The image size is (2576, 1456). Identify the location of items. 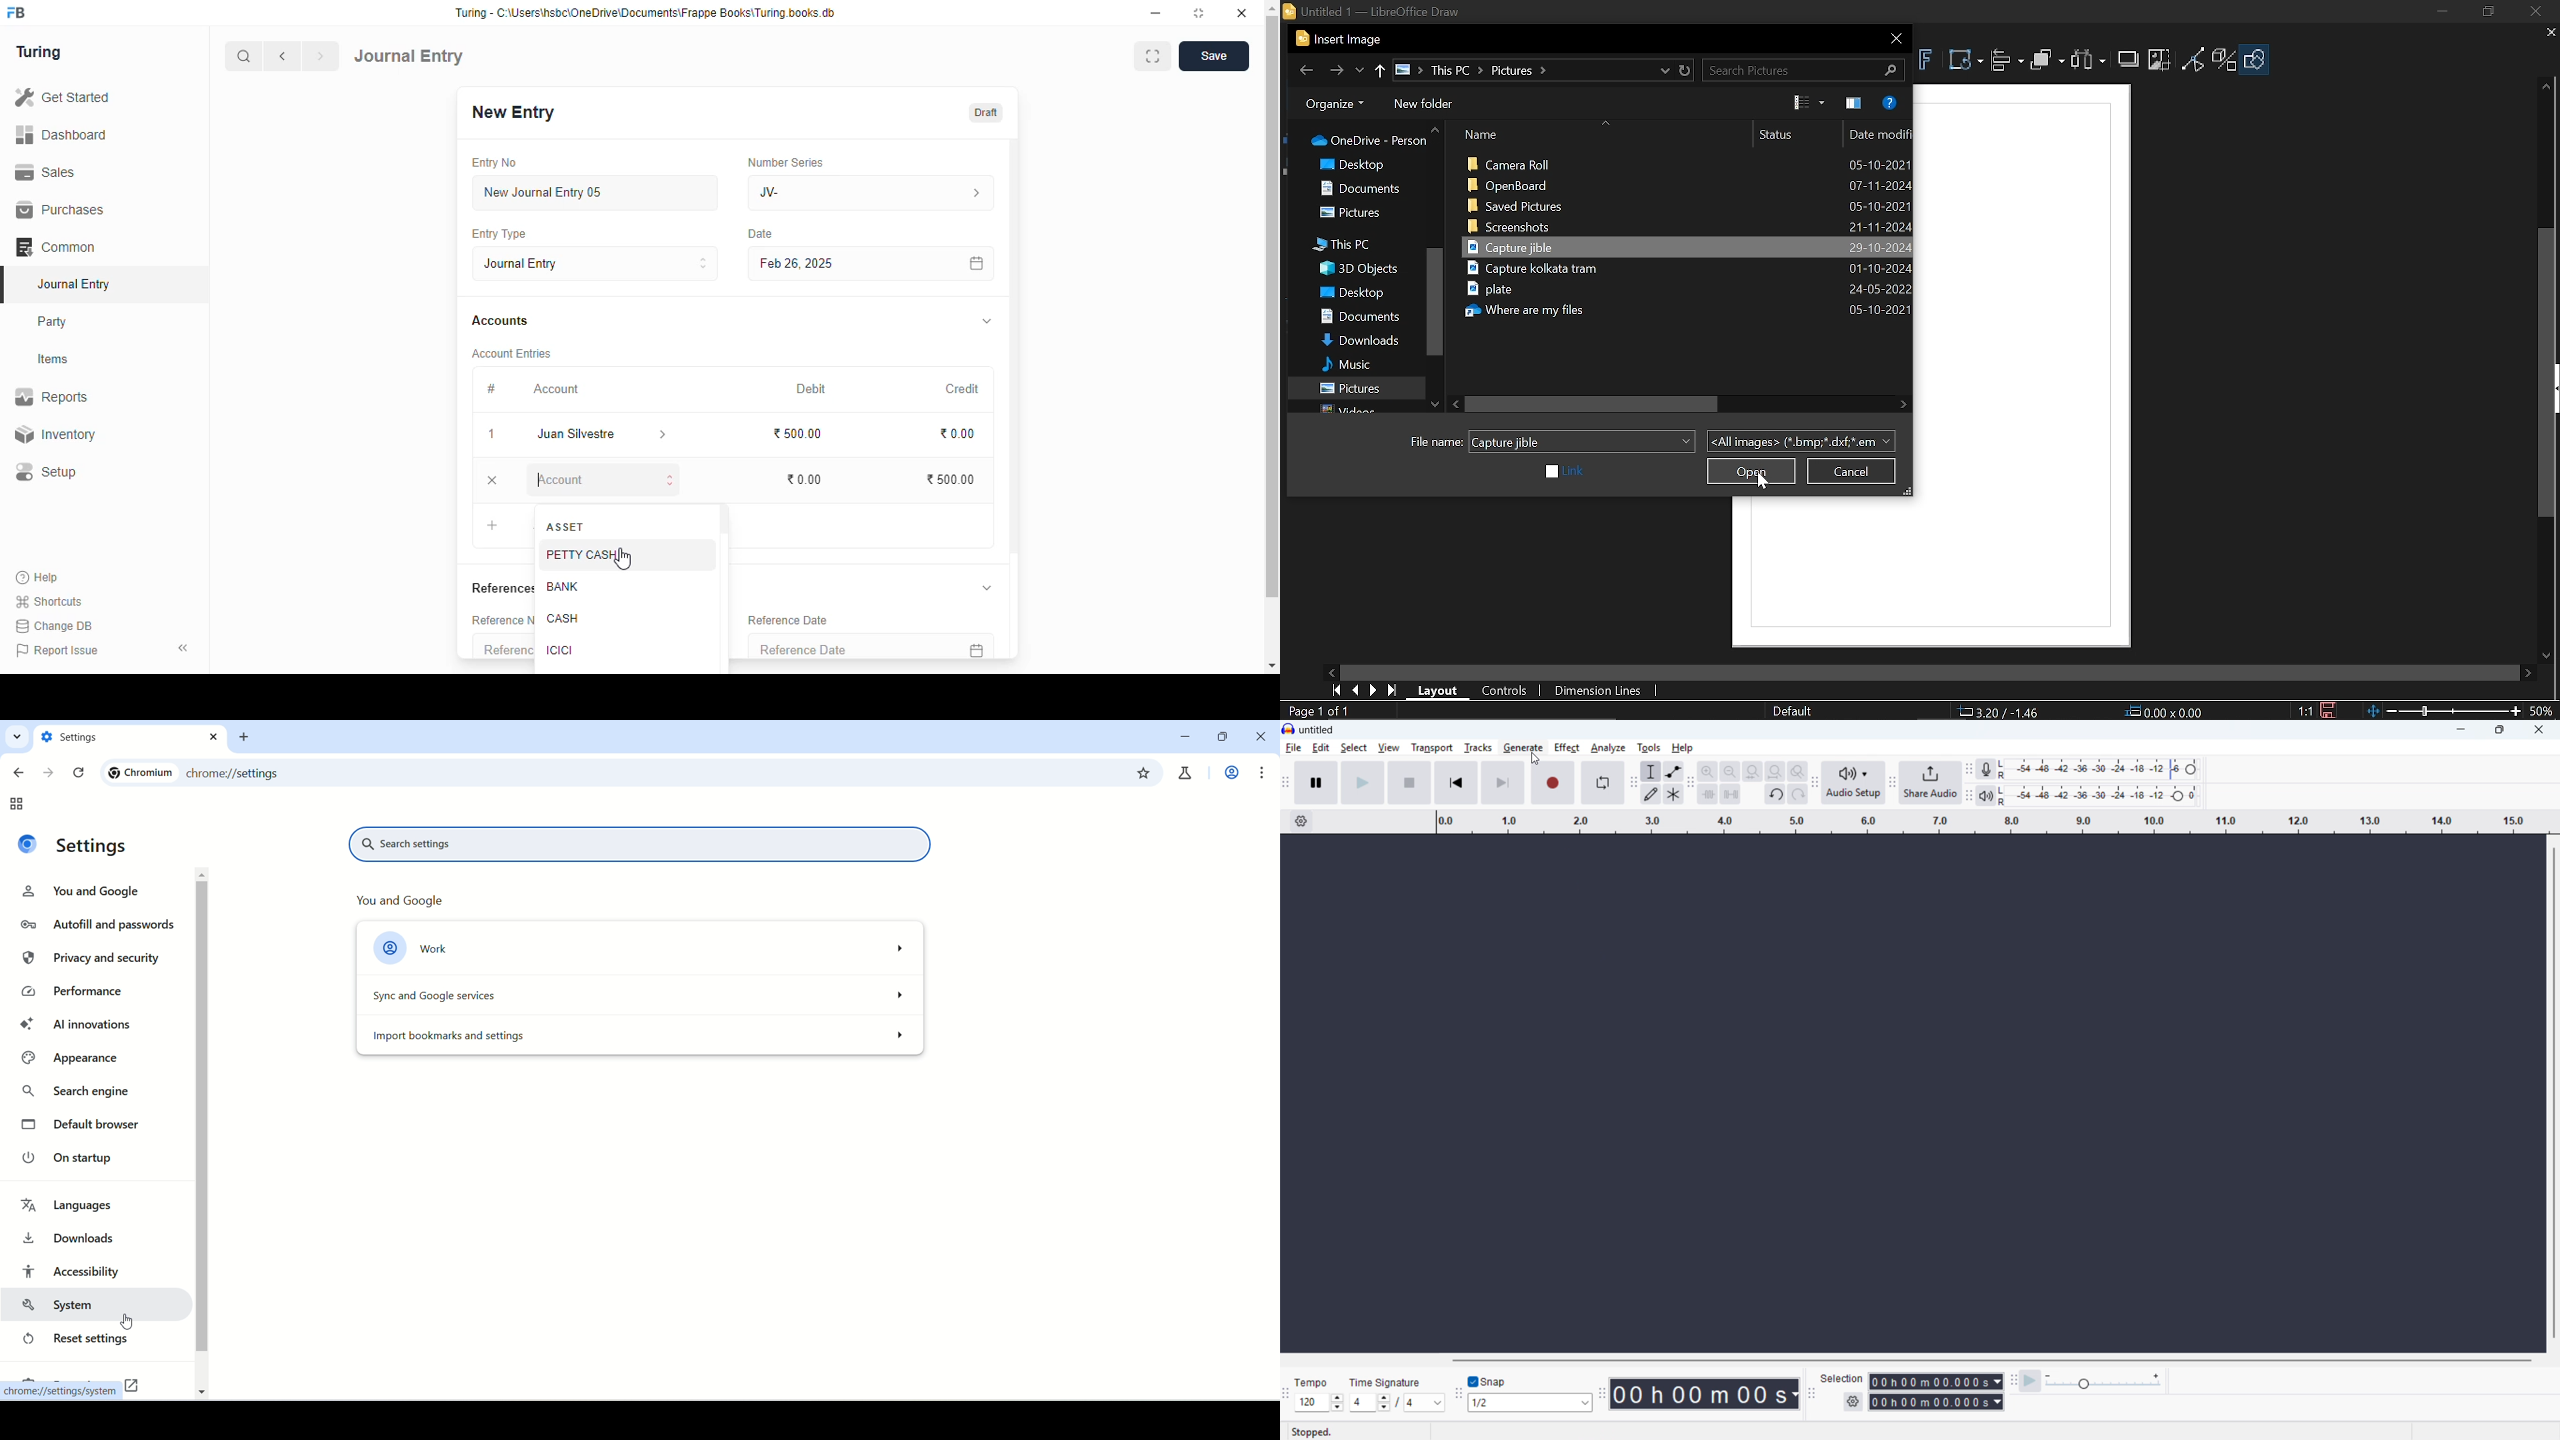
(55, 360).